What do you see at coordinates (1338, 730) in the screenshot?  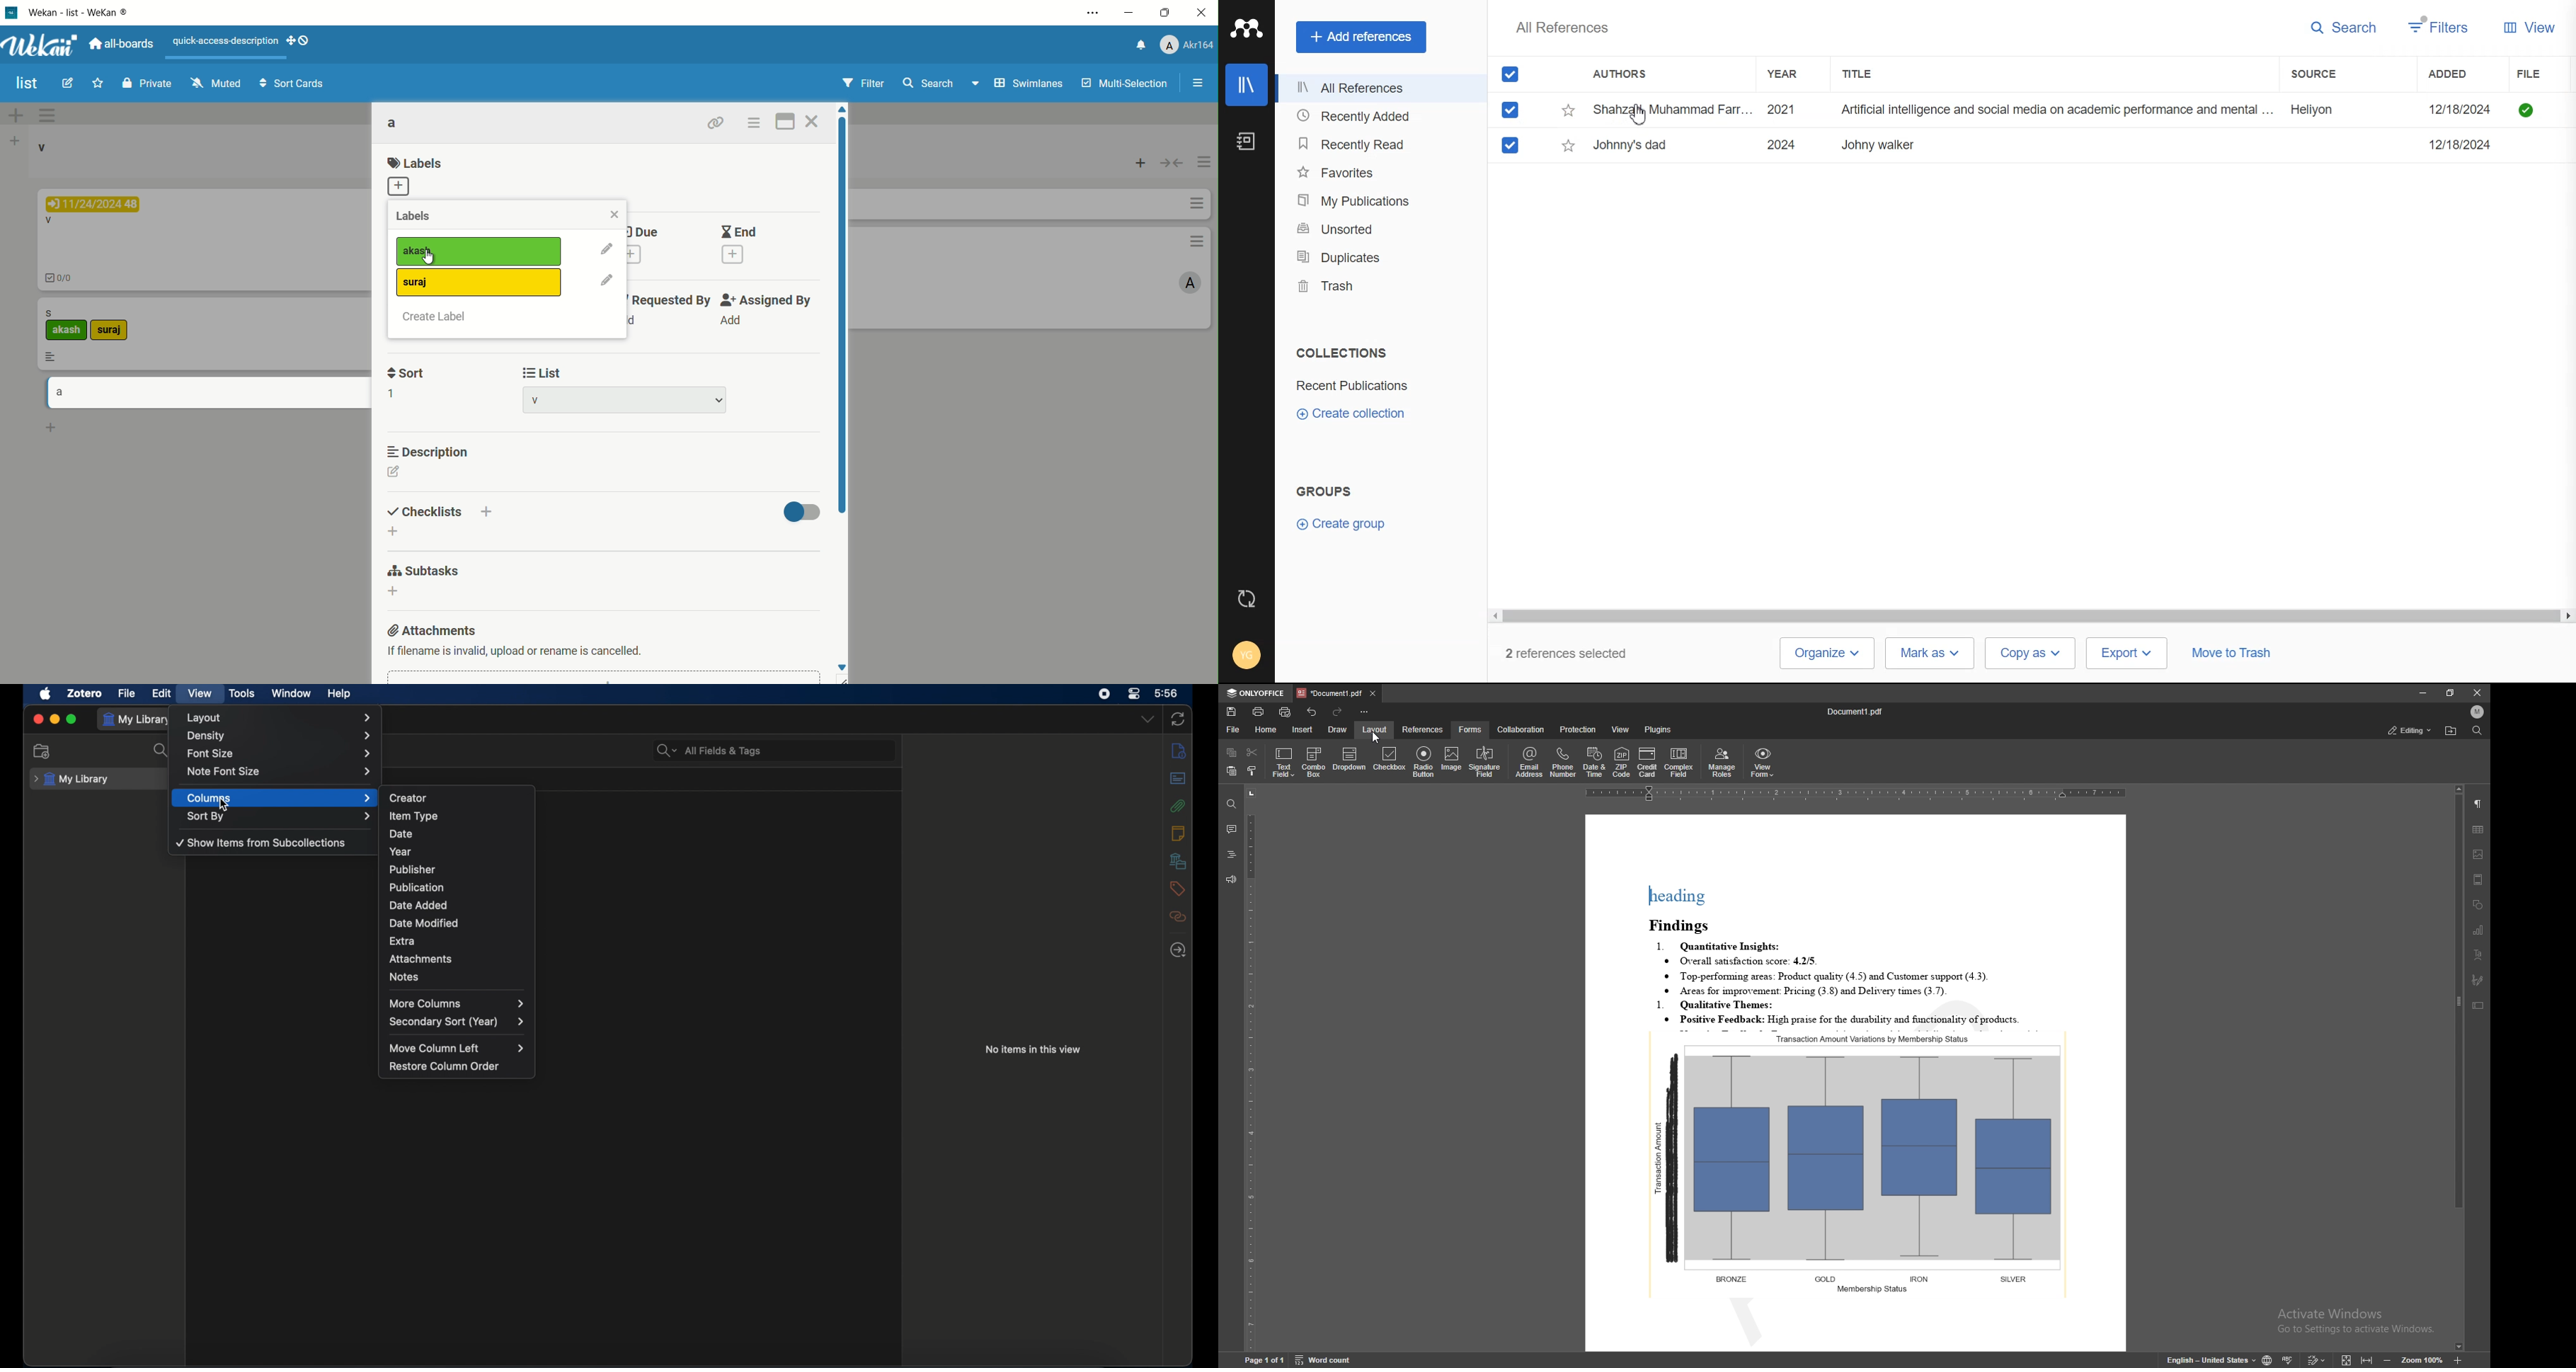 I see `draw` at bounding box center [1338, 730].